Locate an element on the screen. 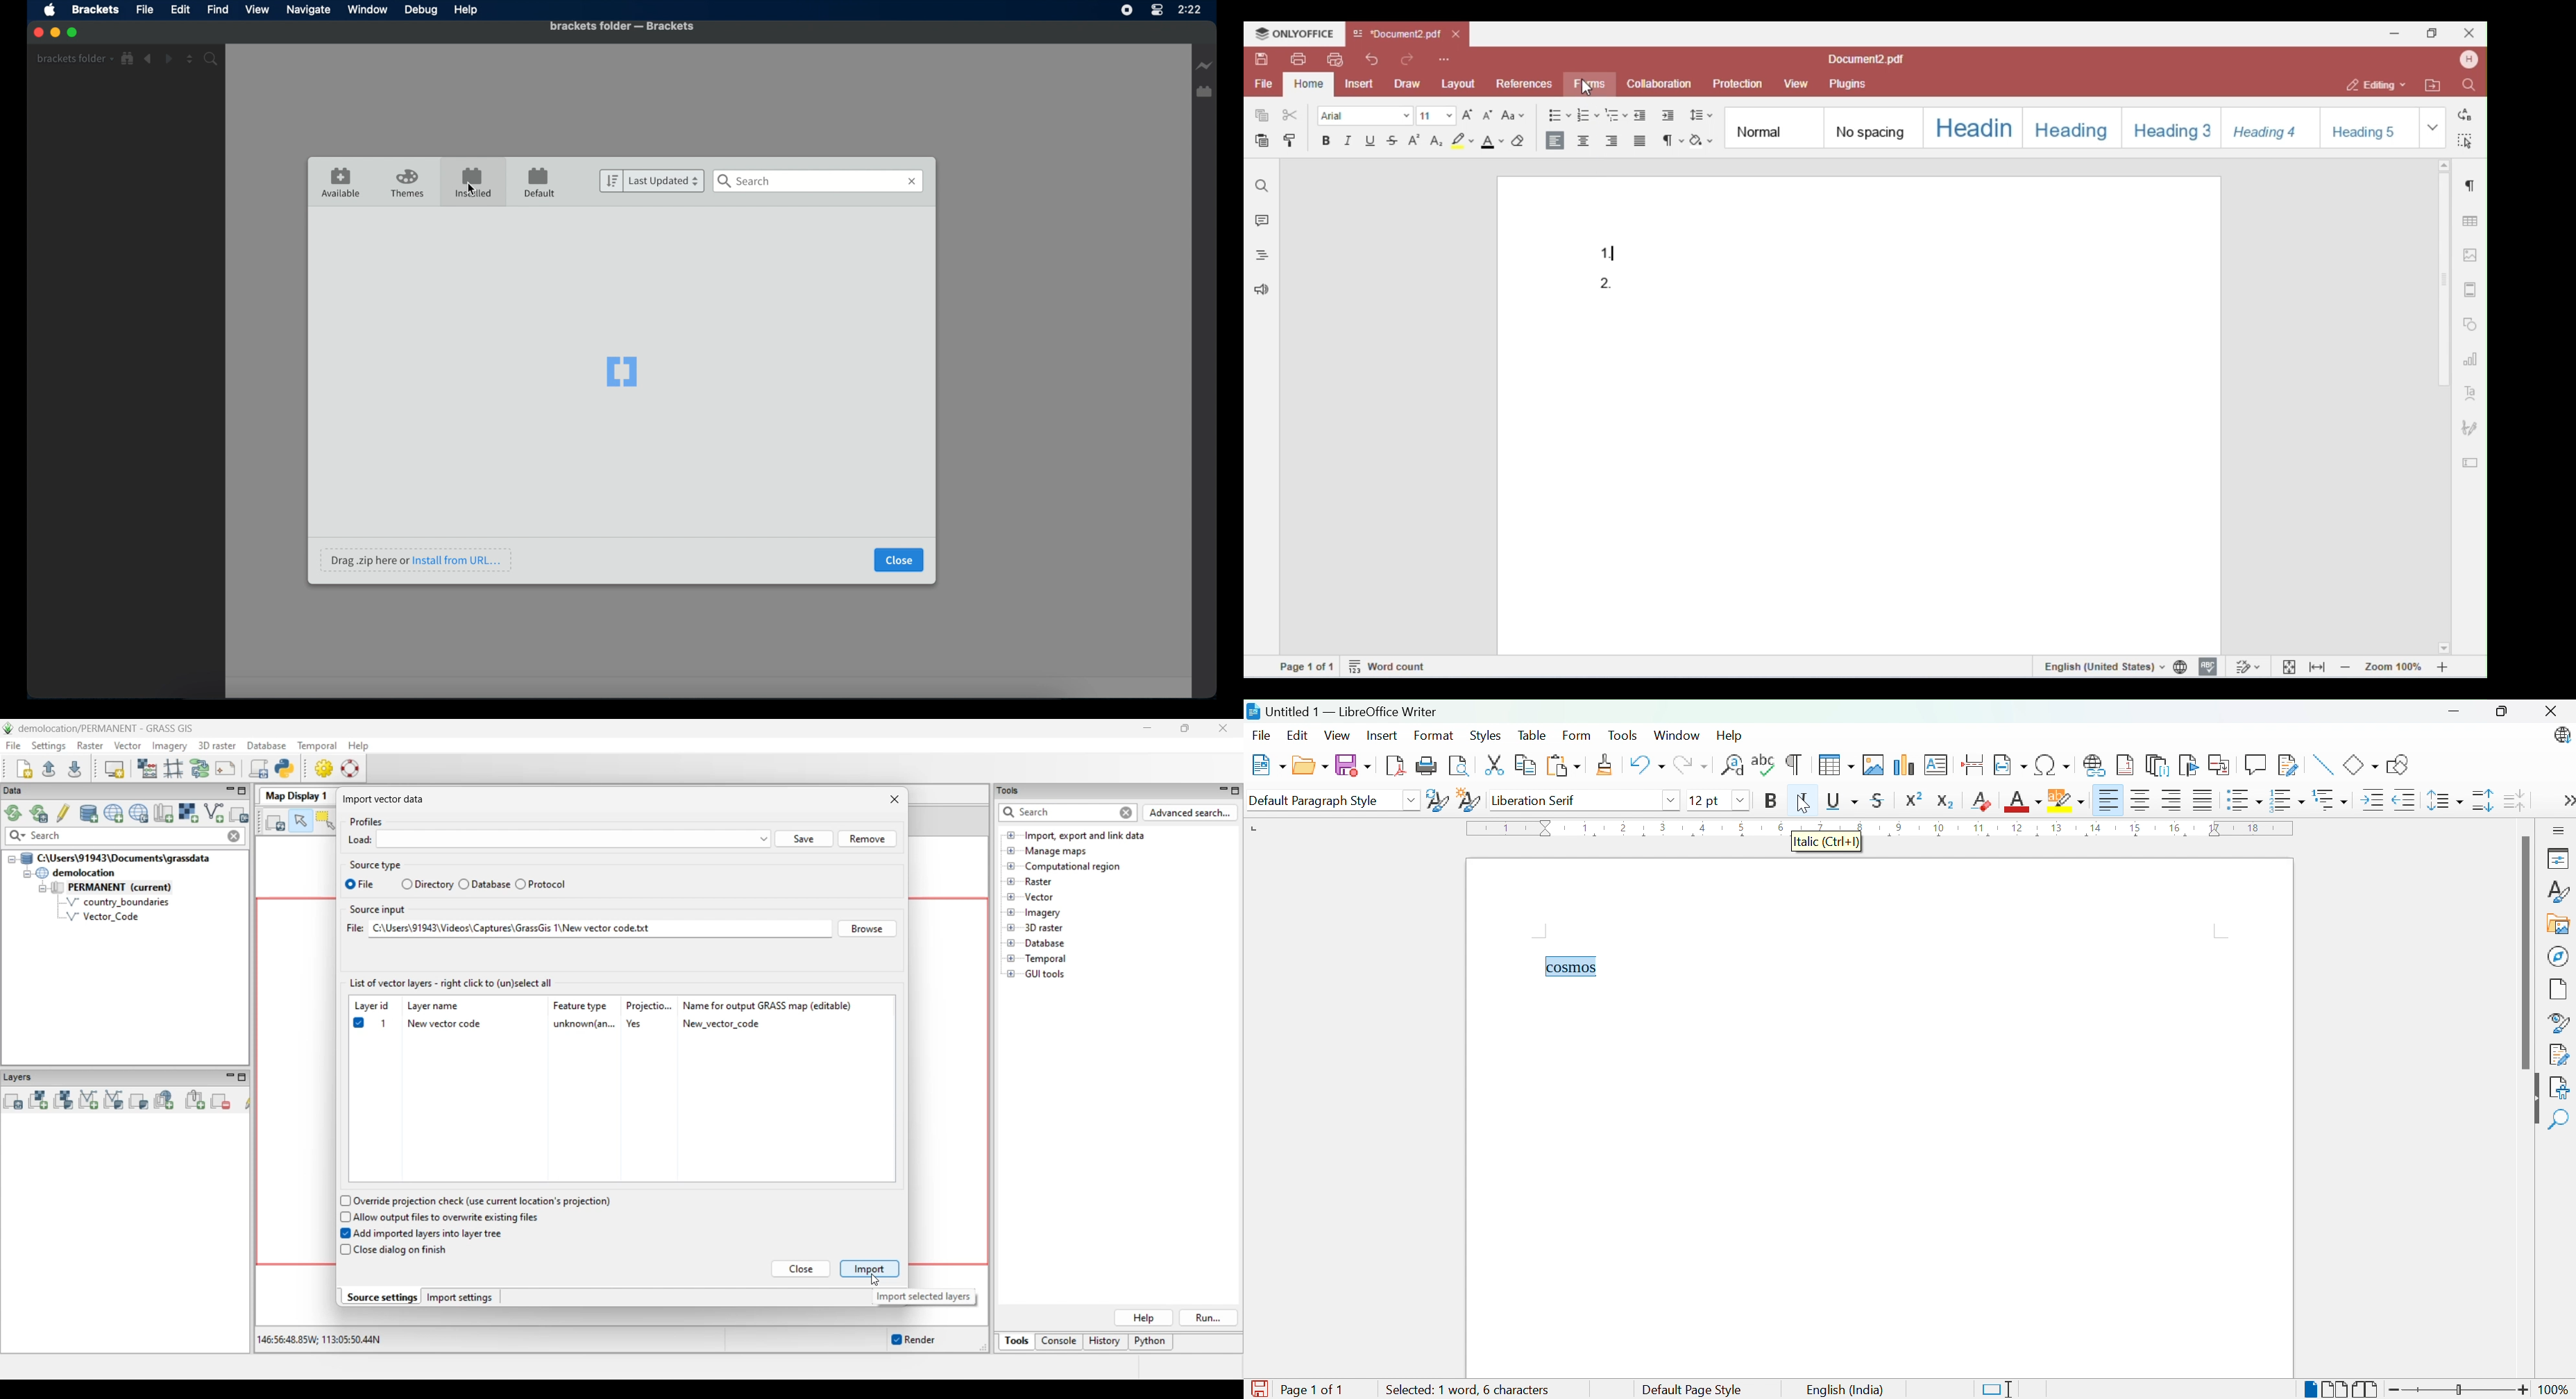  Show track changes functions is located at coordinates (2285, 763).